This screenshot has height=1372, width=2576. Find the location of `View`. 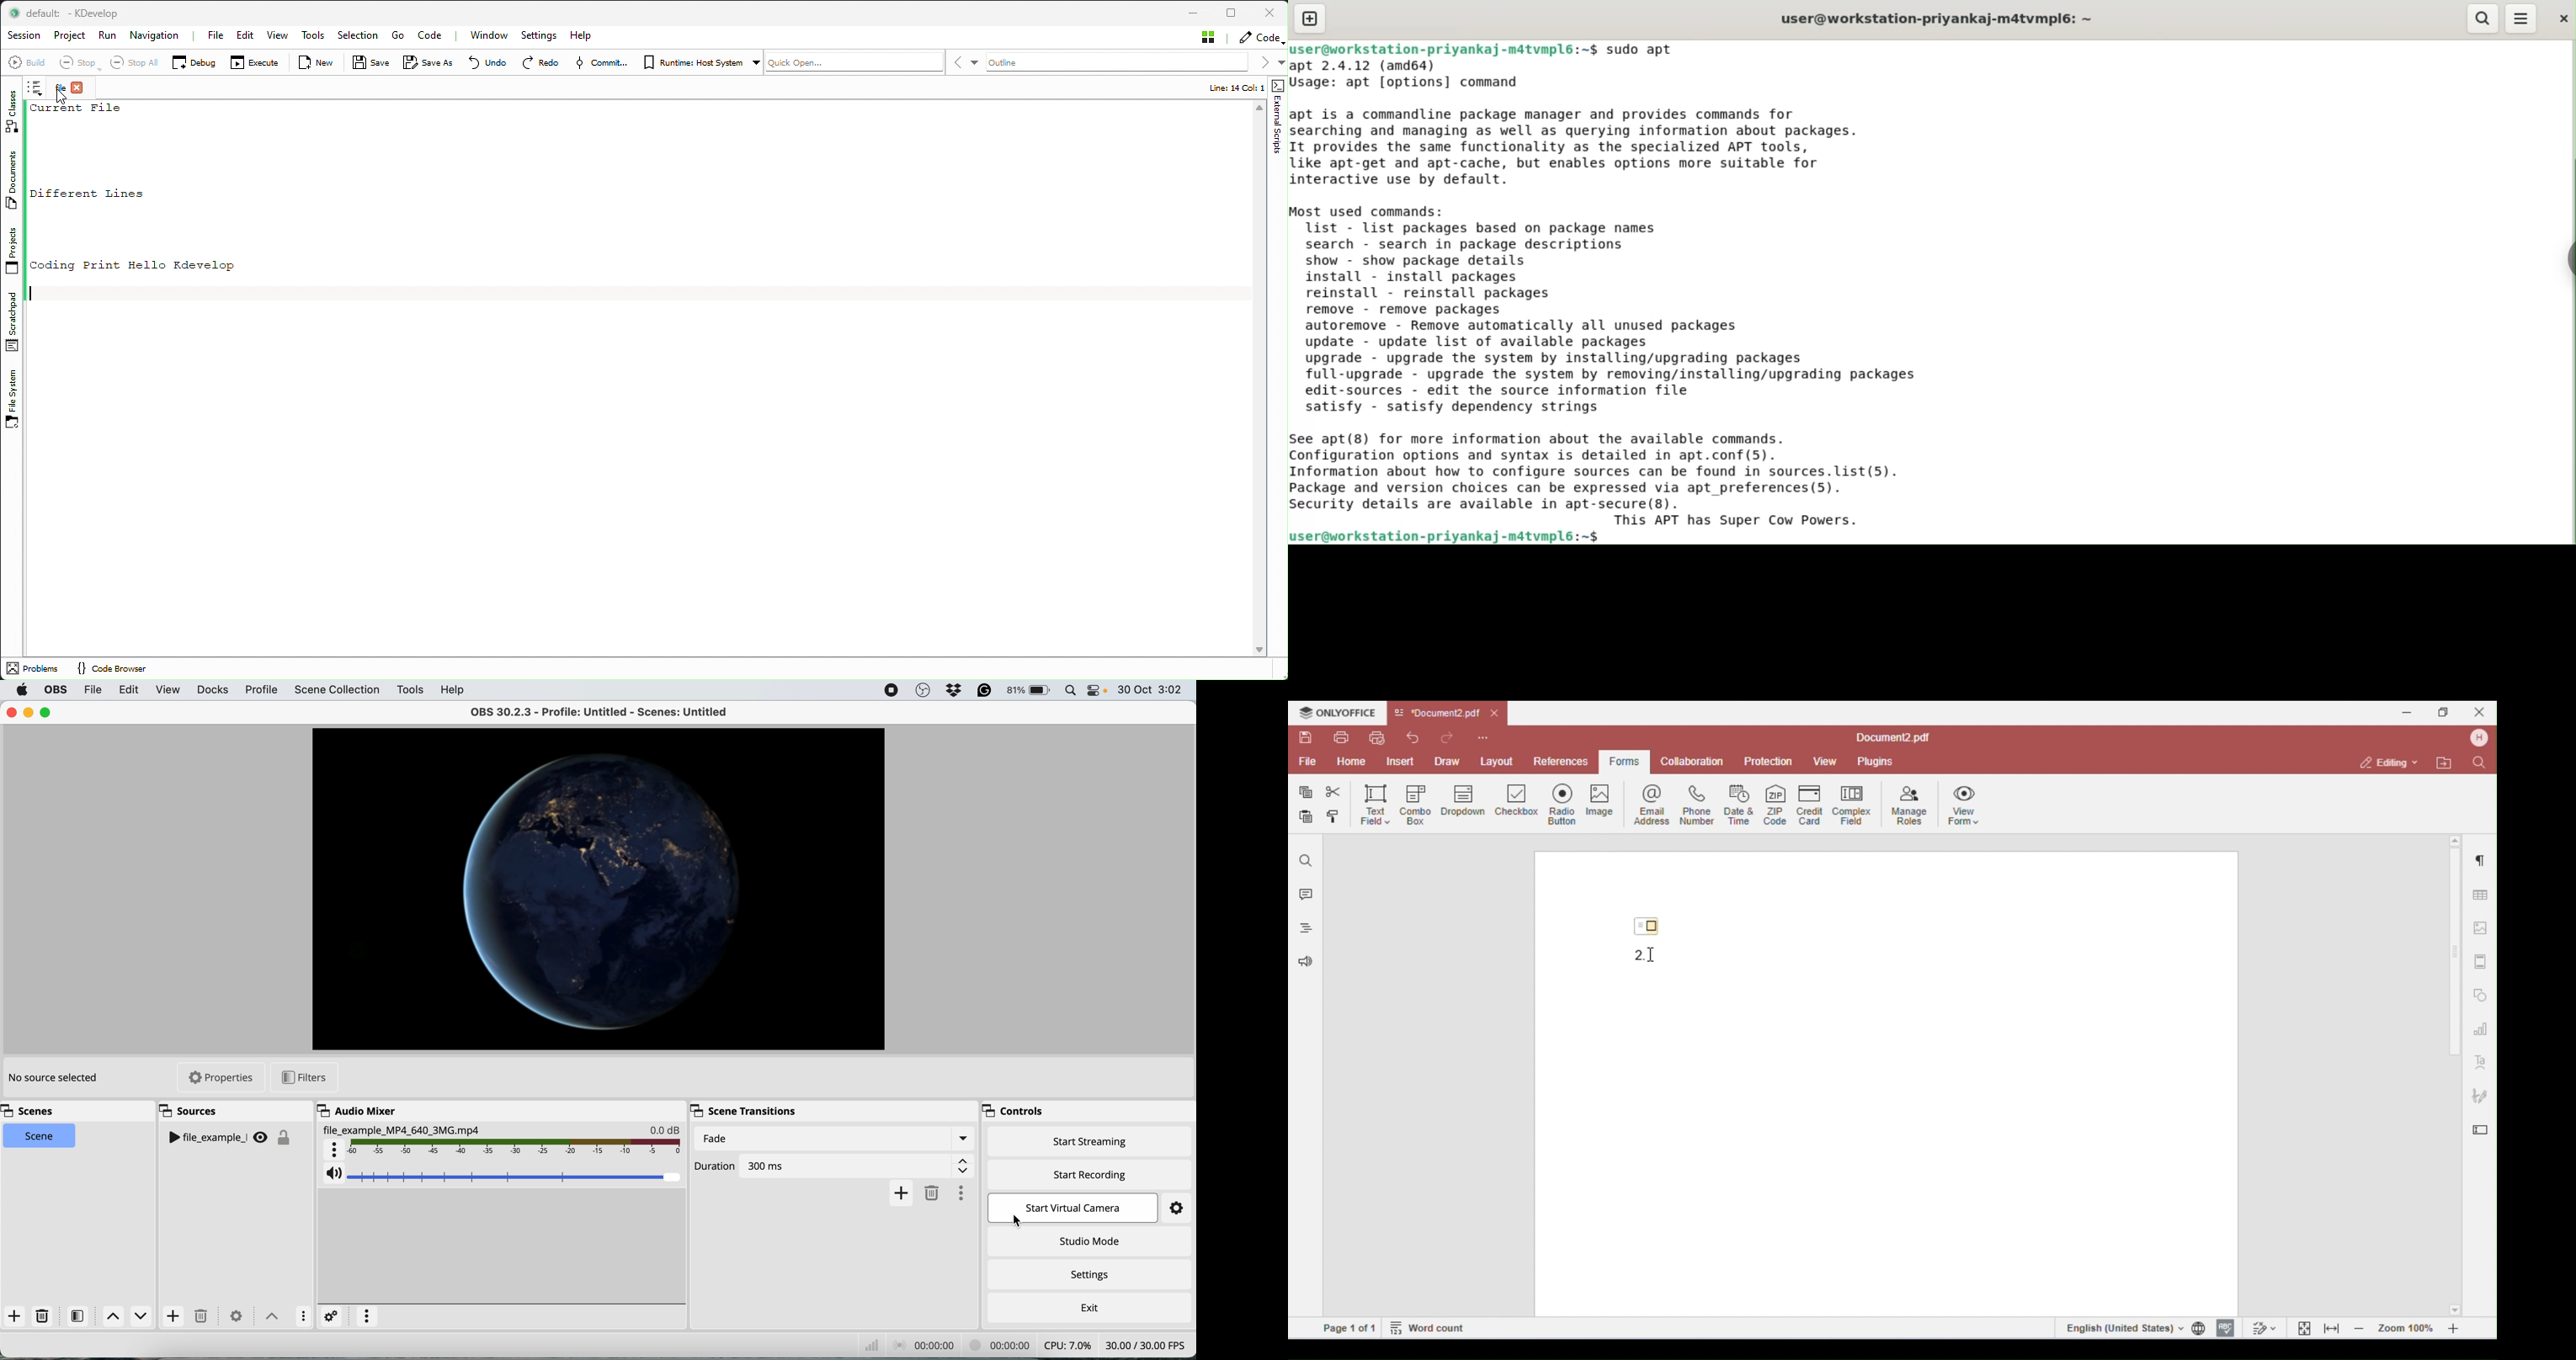

View is located at coordinates (274, 38).